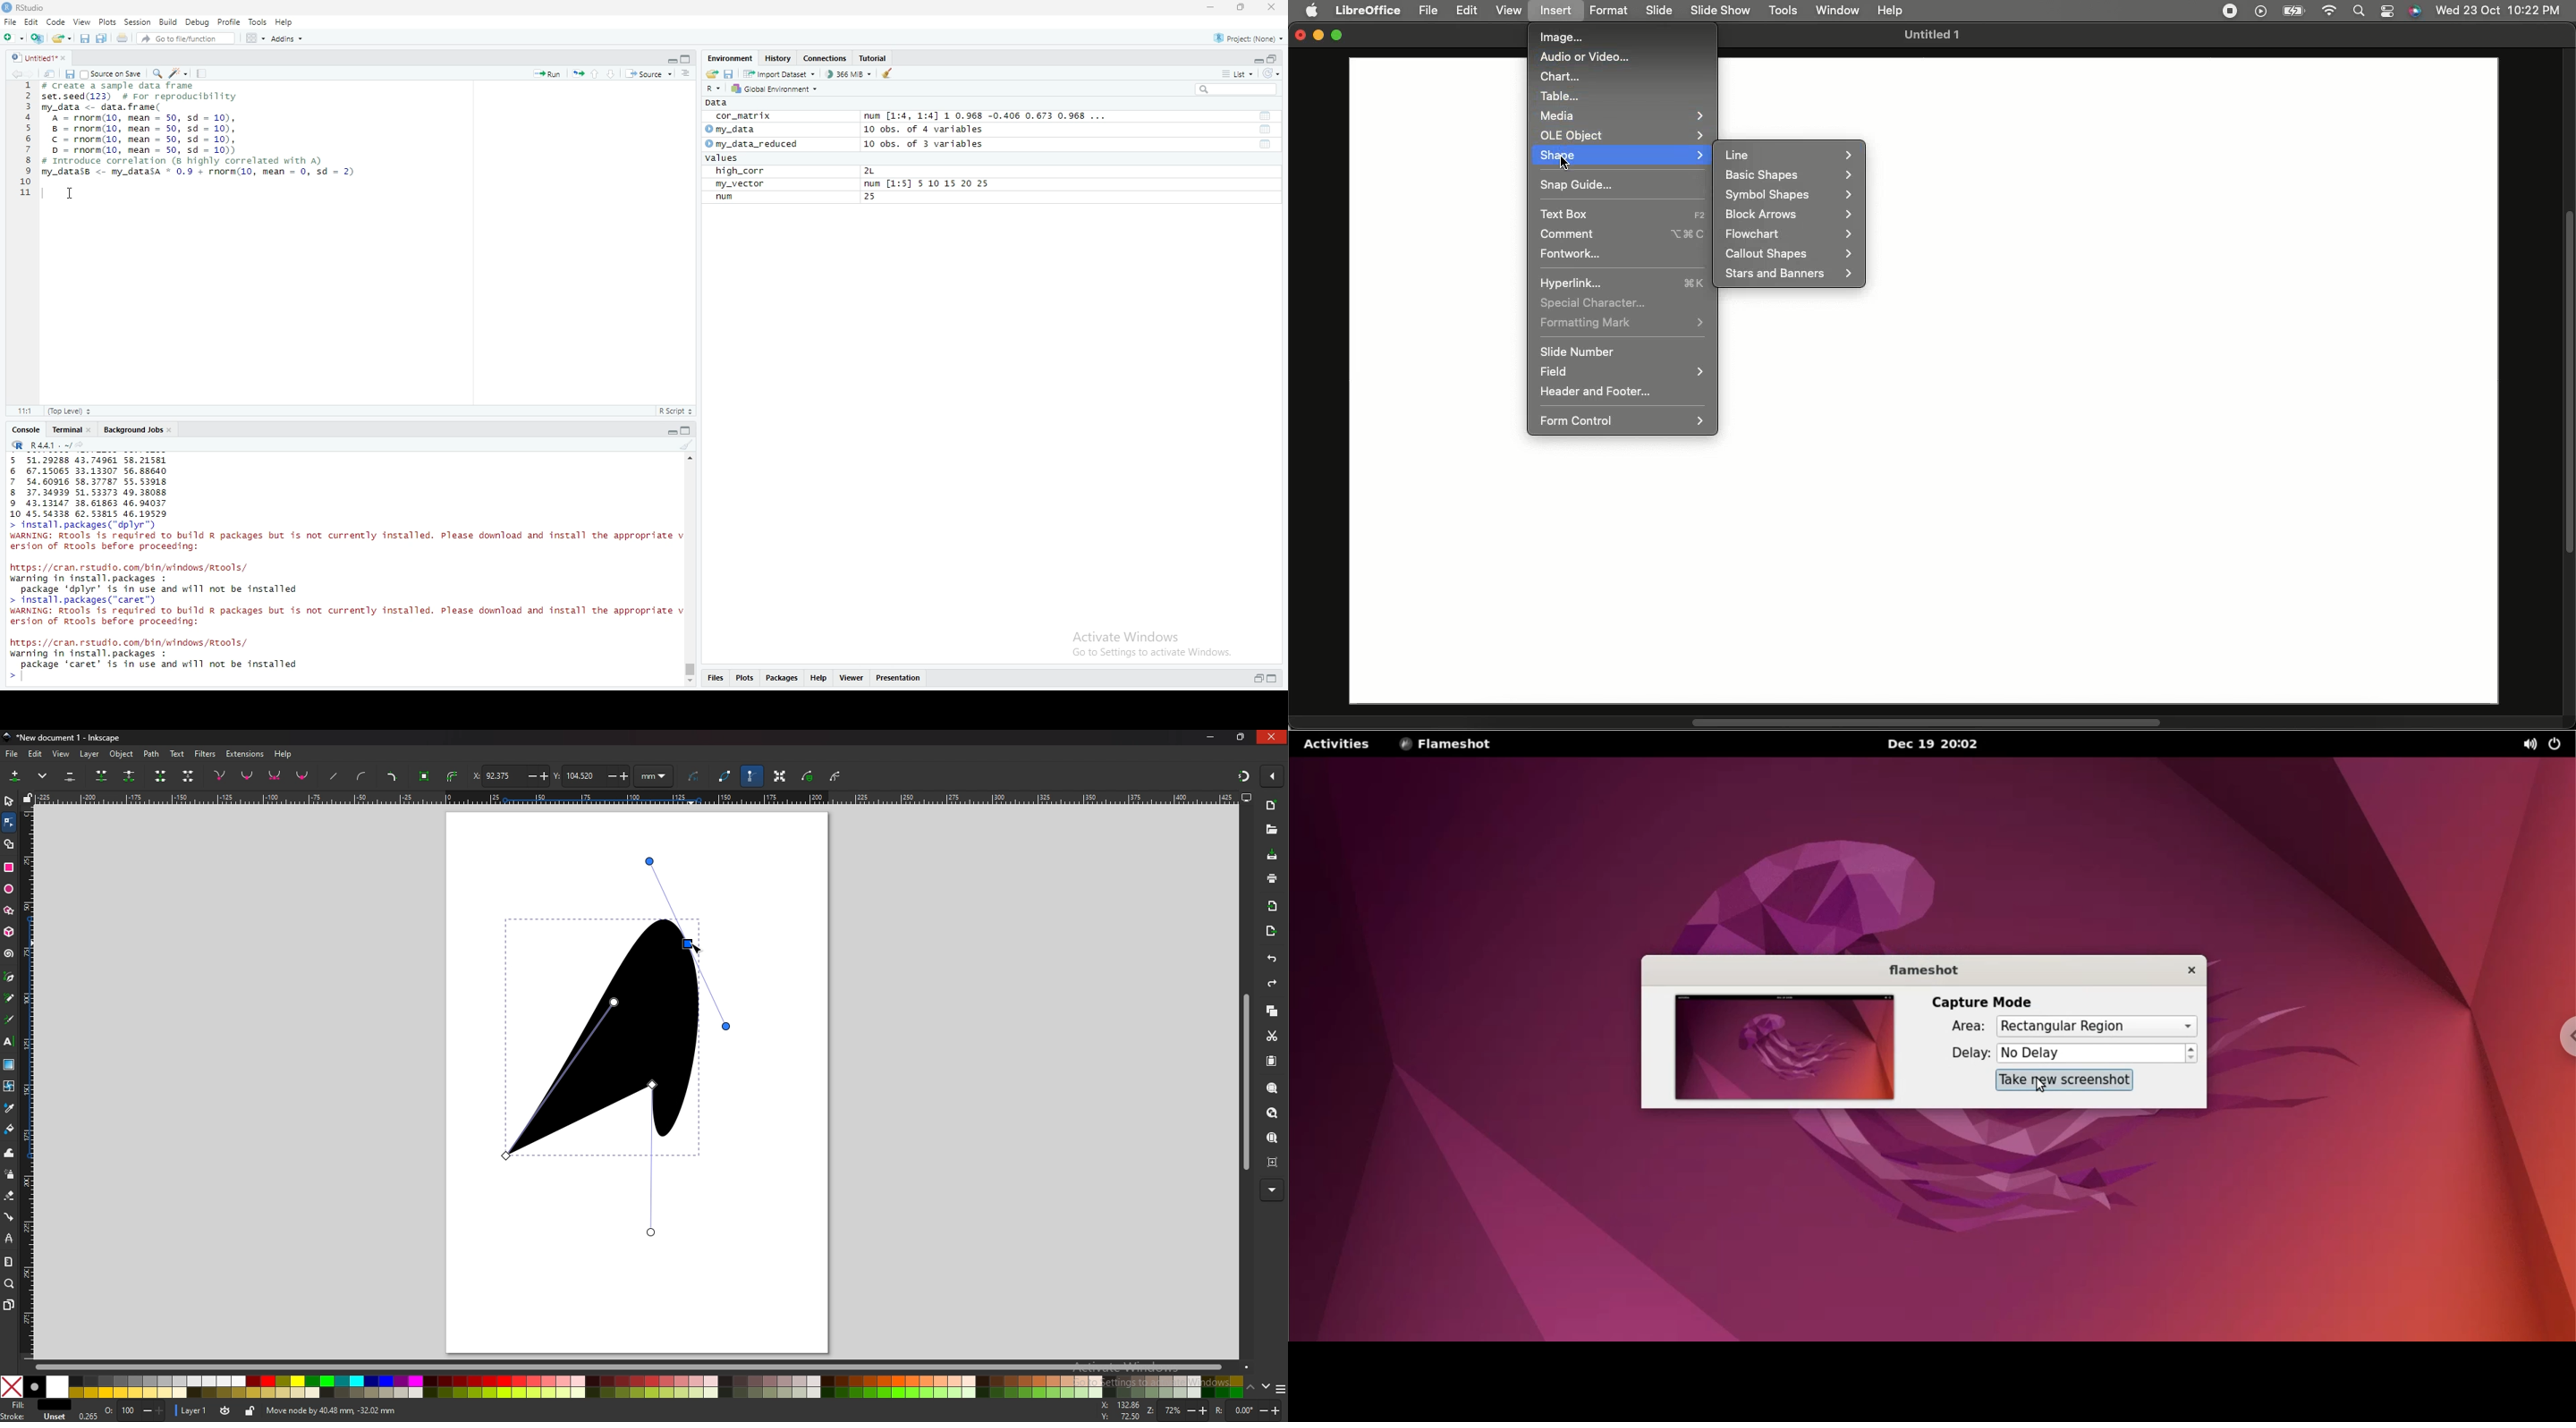  I want to click on horizontal scale, so click(634, 797).